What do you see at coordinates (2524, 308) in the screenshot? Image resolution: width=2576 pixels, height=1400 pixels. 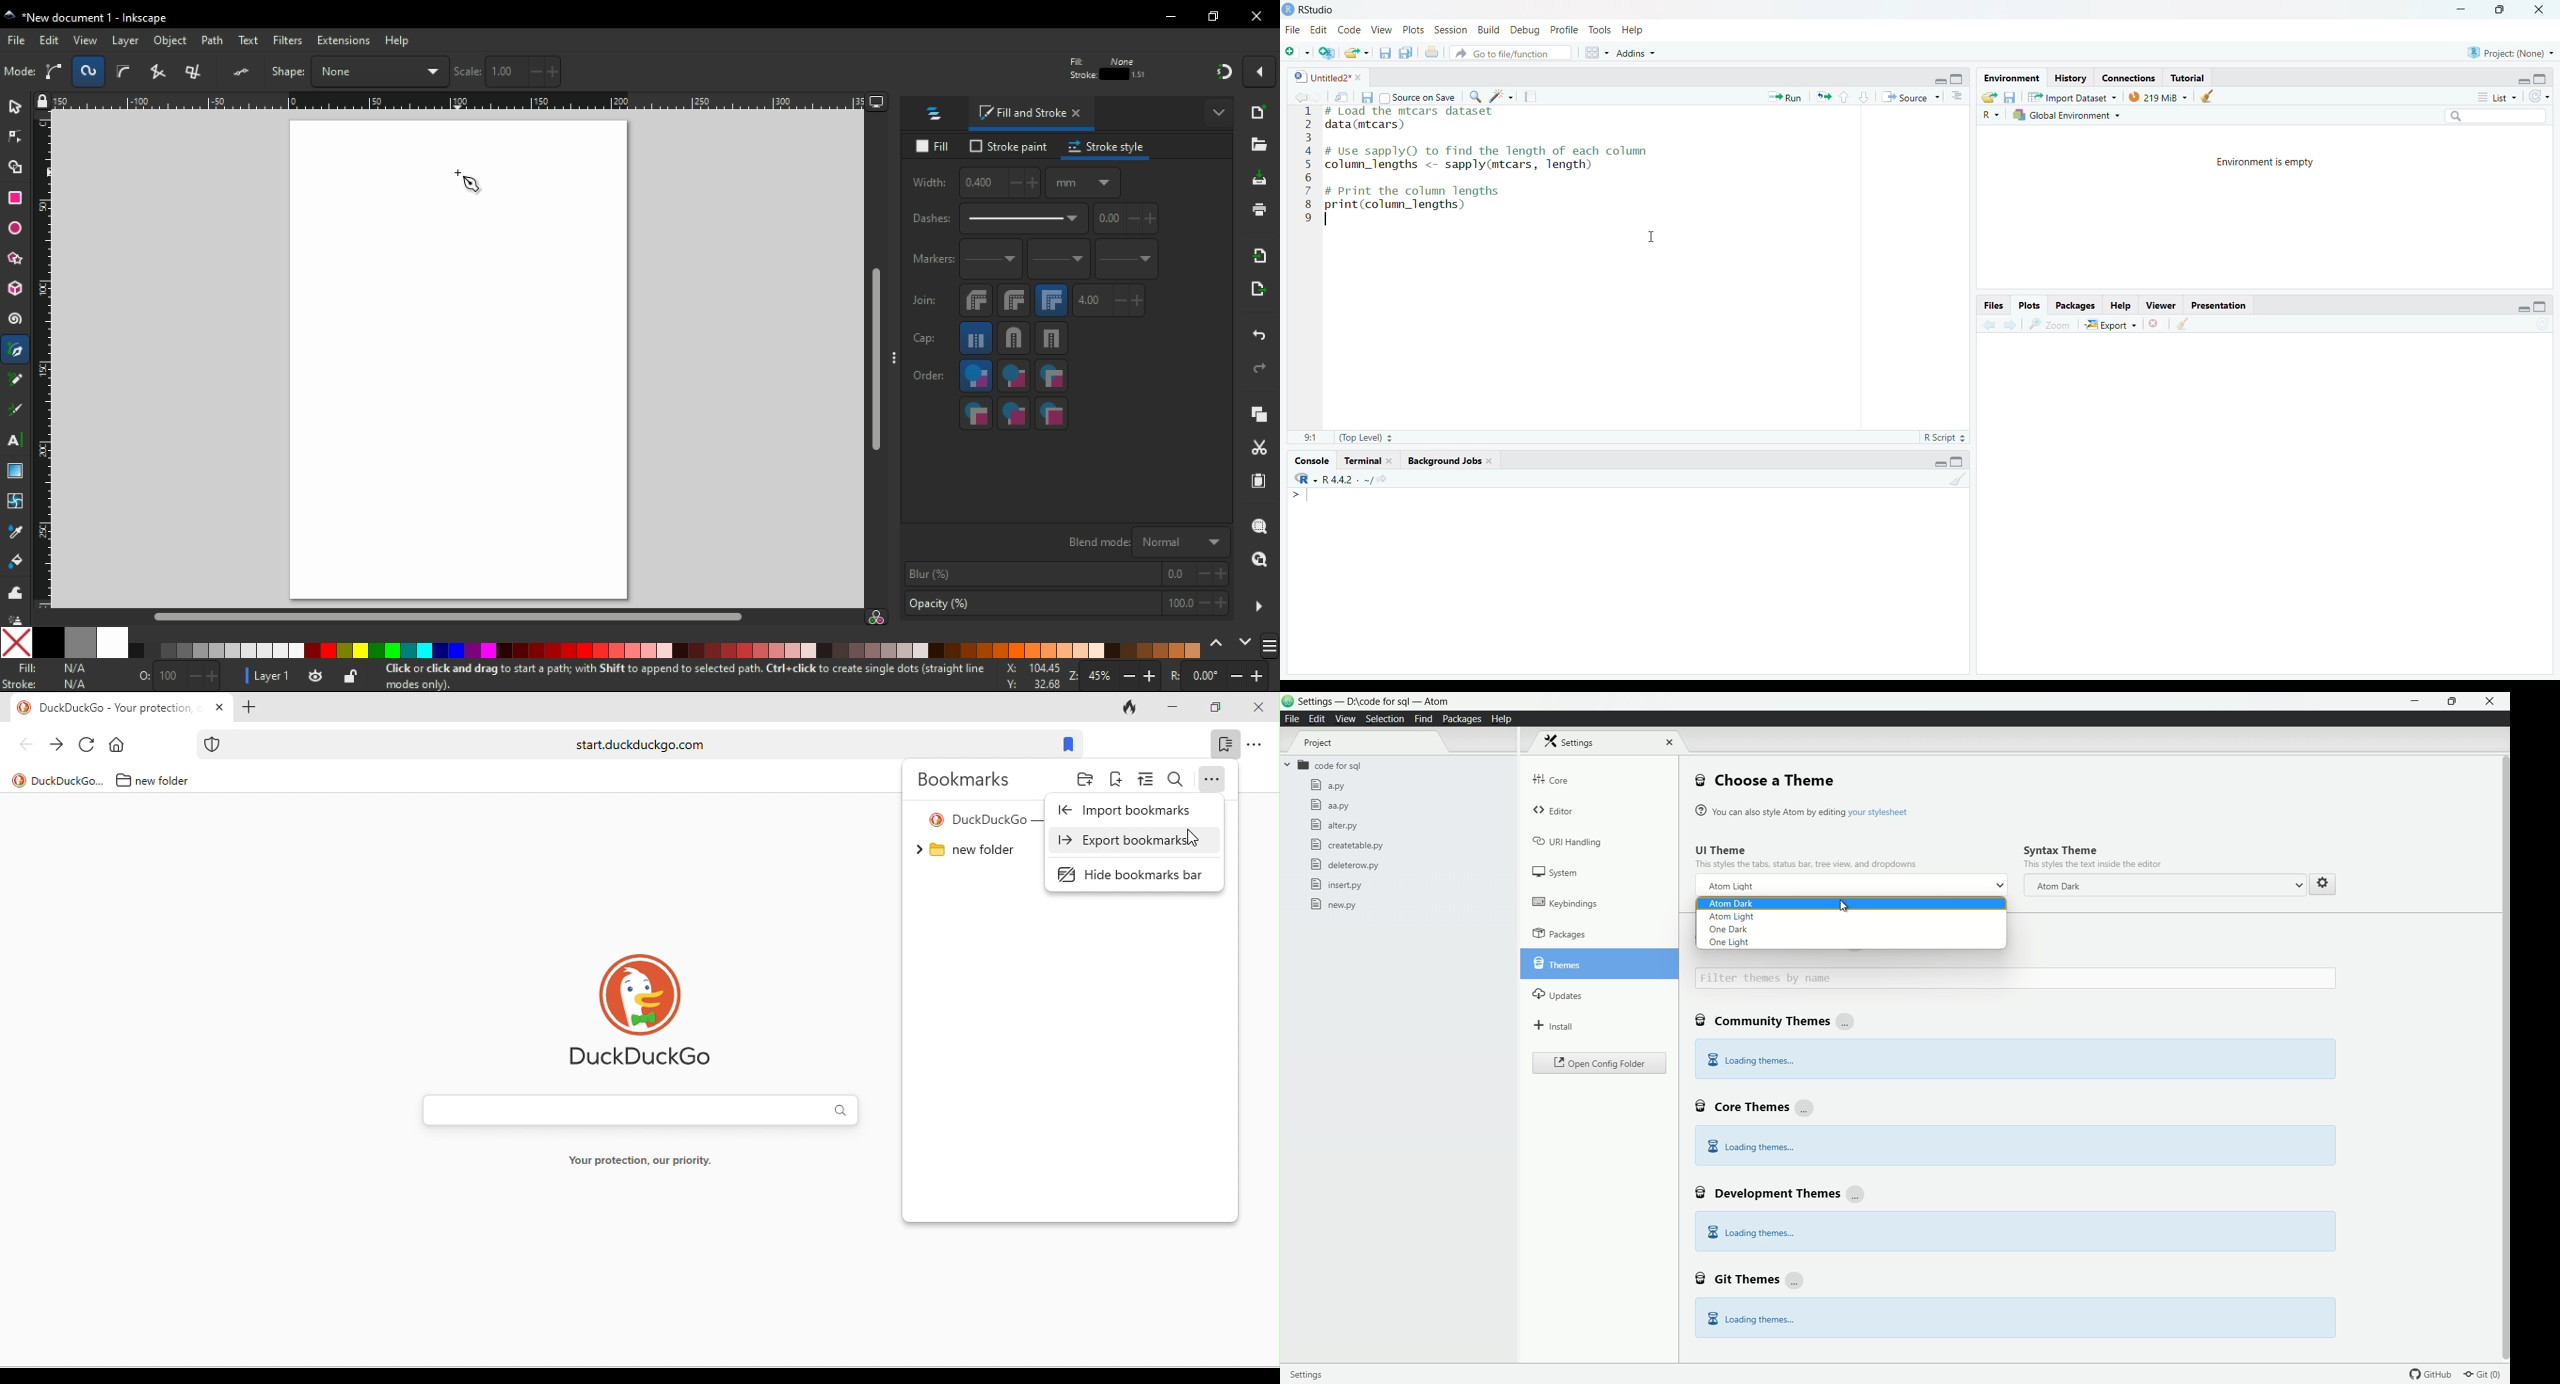 I see `Hide` at bounding box center [2524, 308].